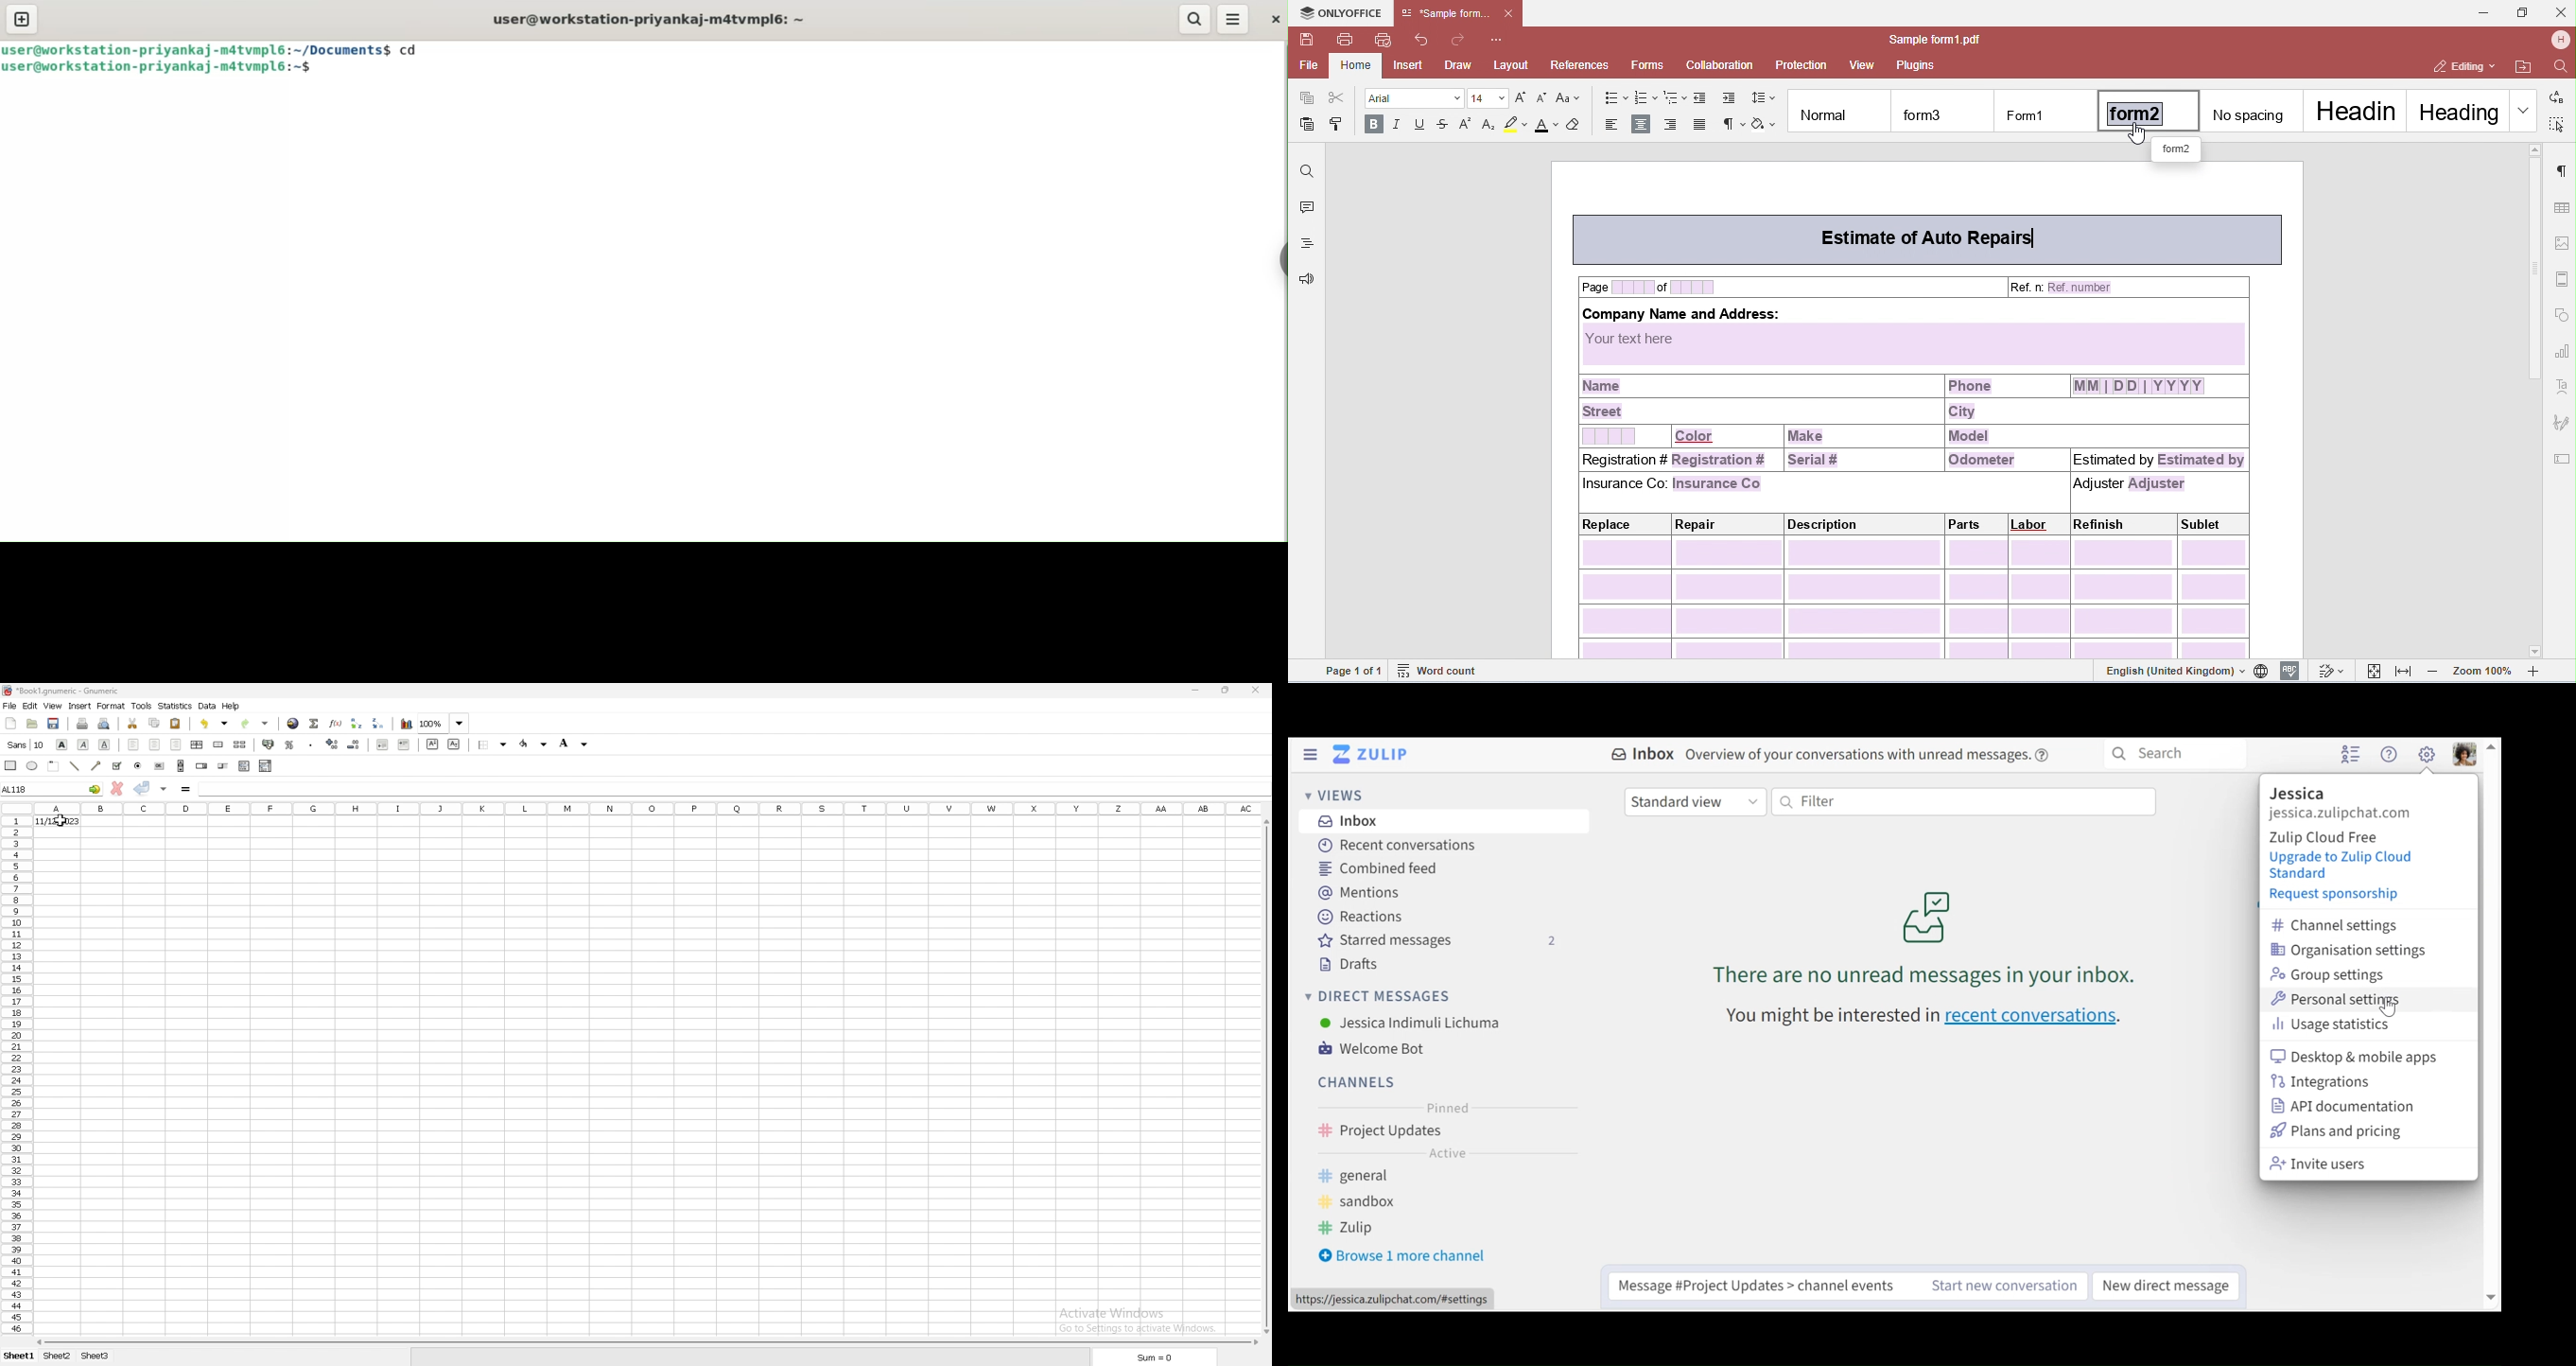  I want to click on font, so click(28, 744).